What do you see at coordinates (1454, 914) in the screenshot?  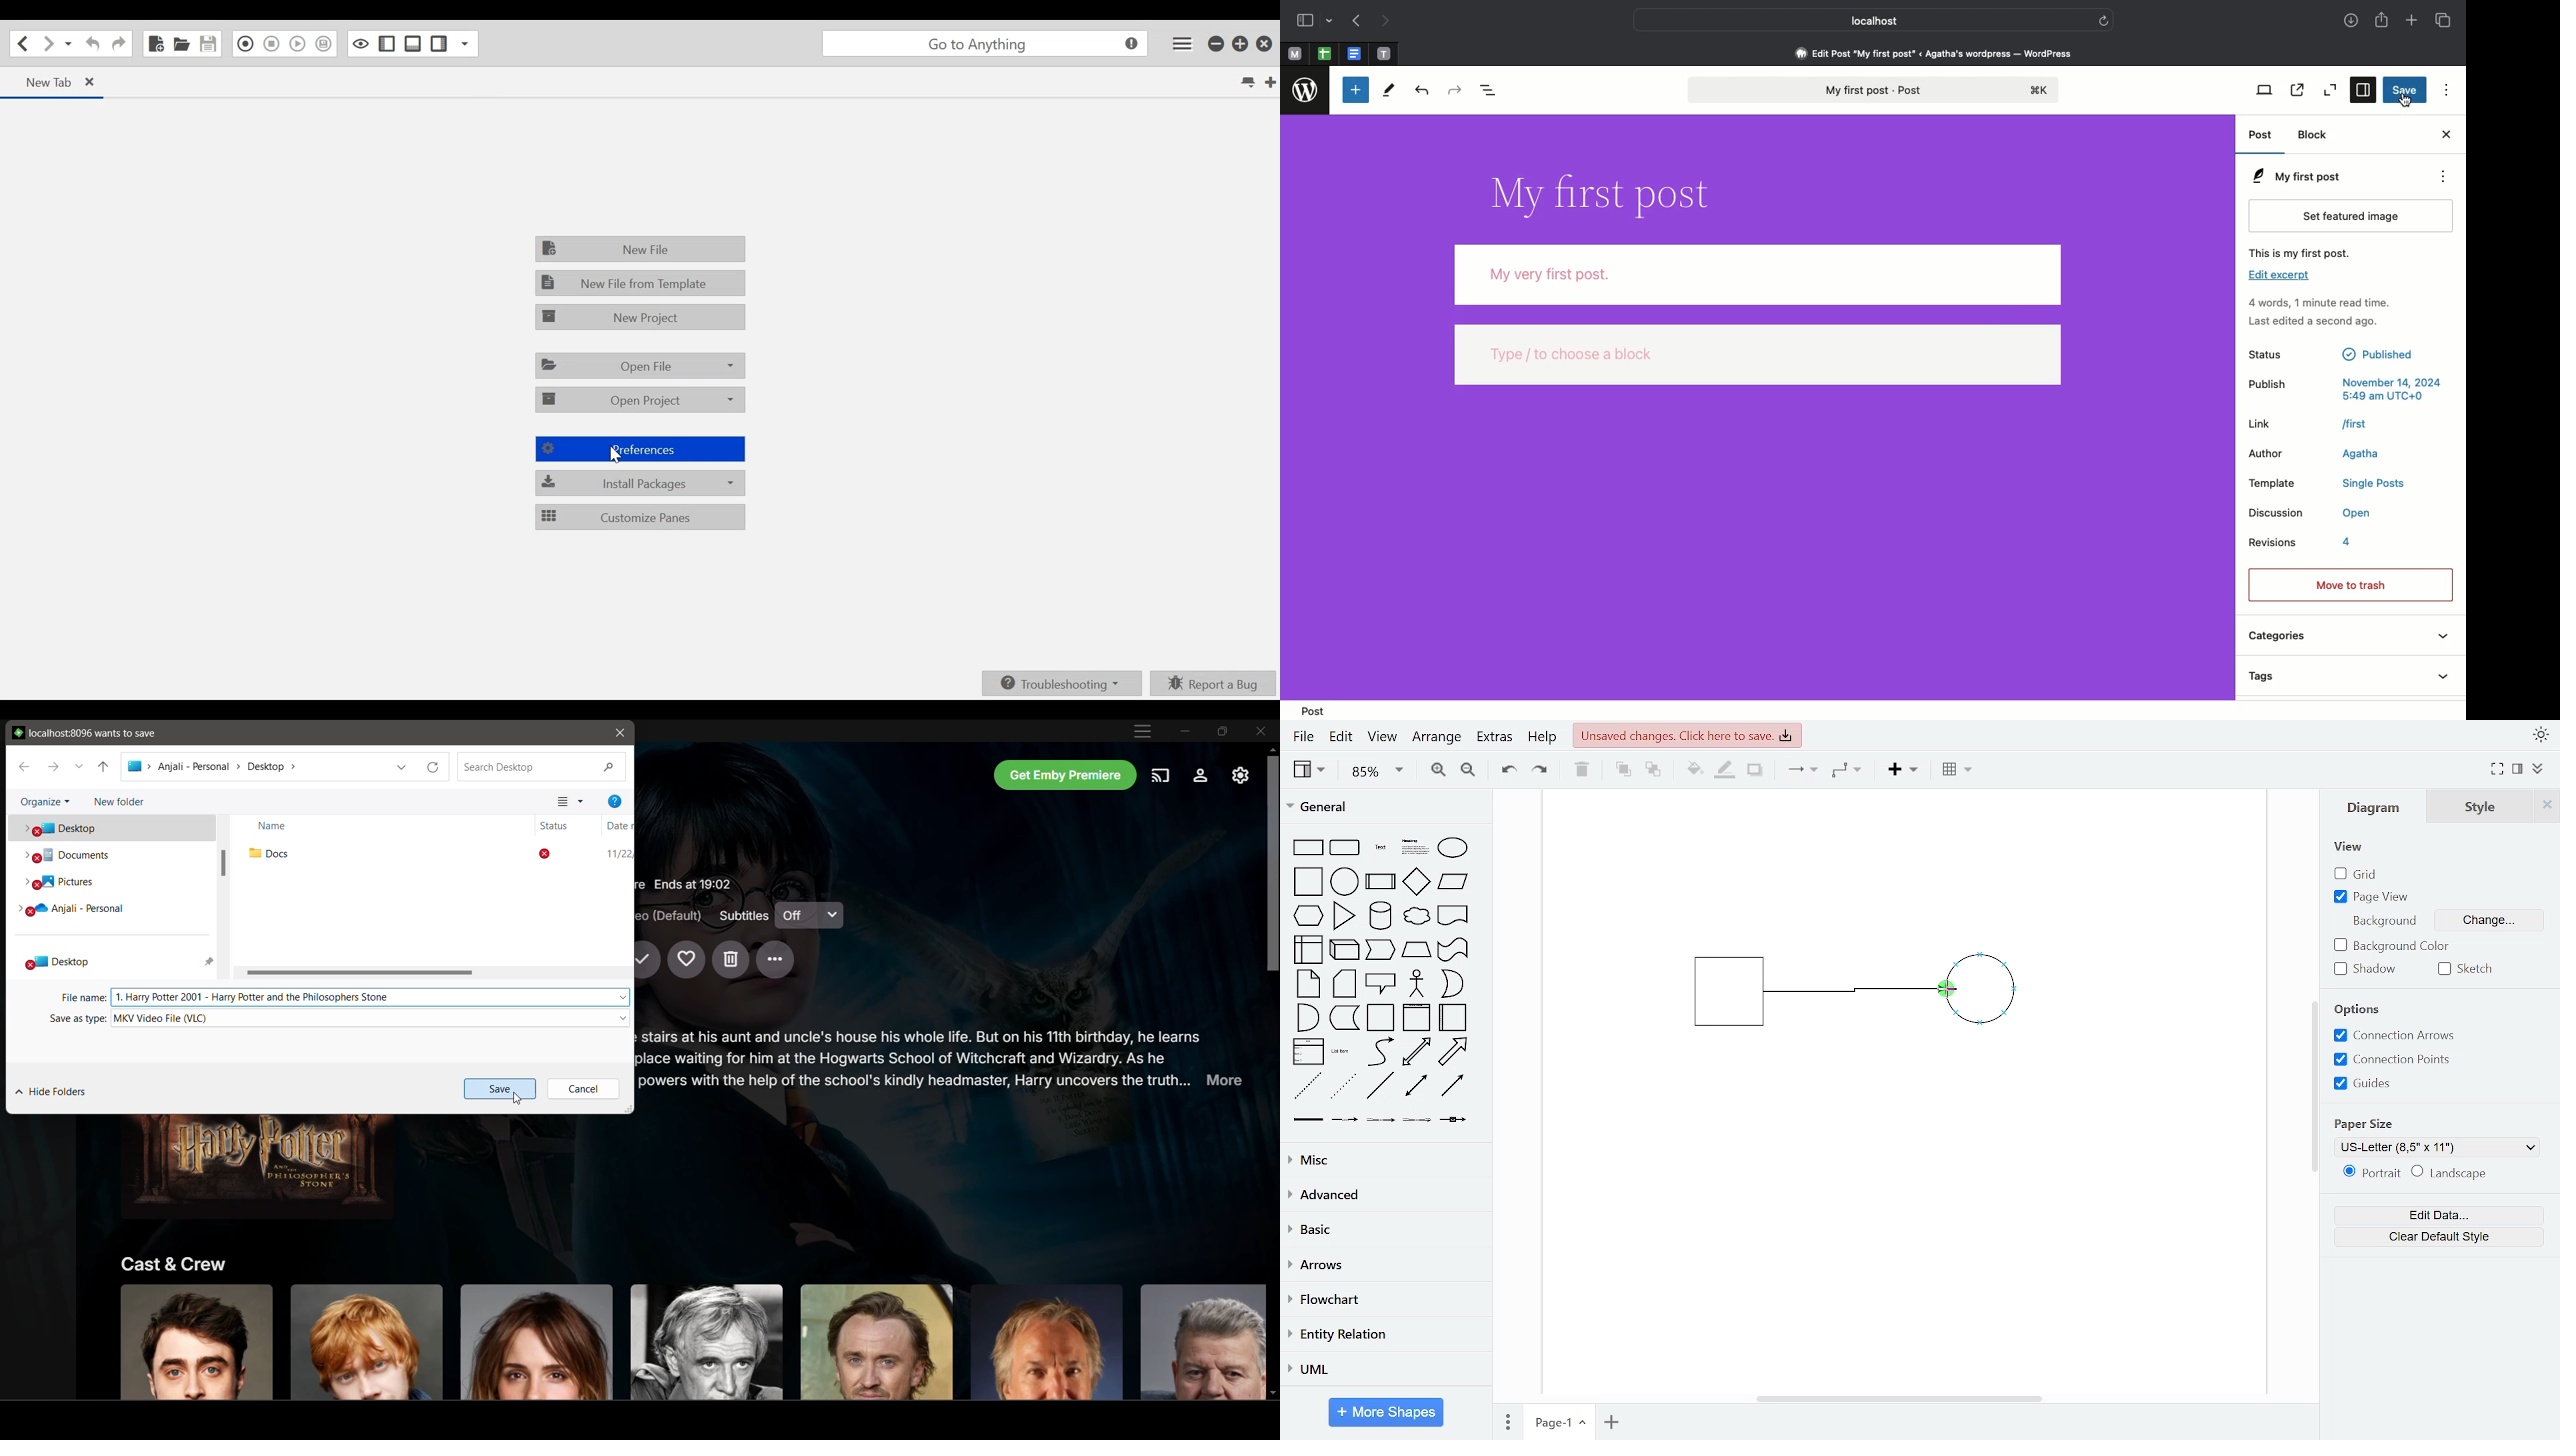 I see `document` at bounding box center [1454, 914].